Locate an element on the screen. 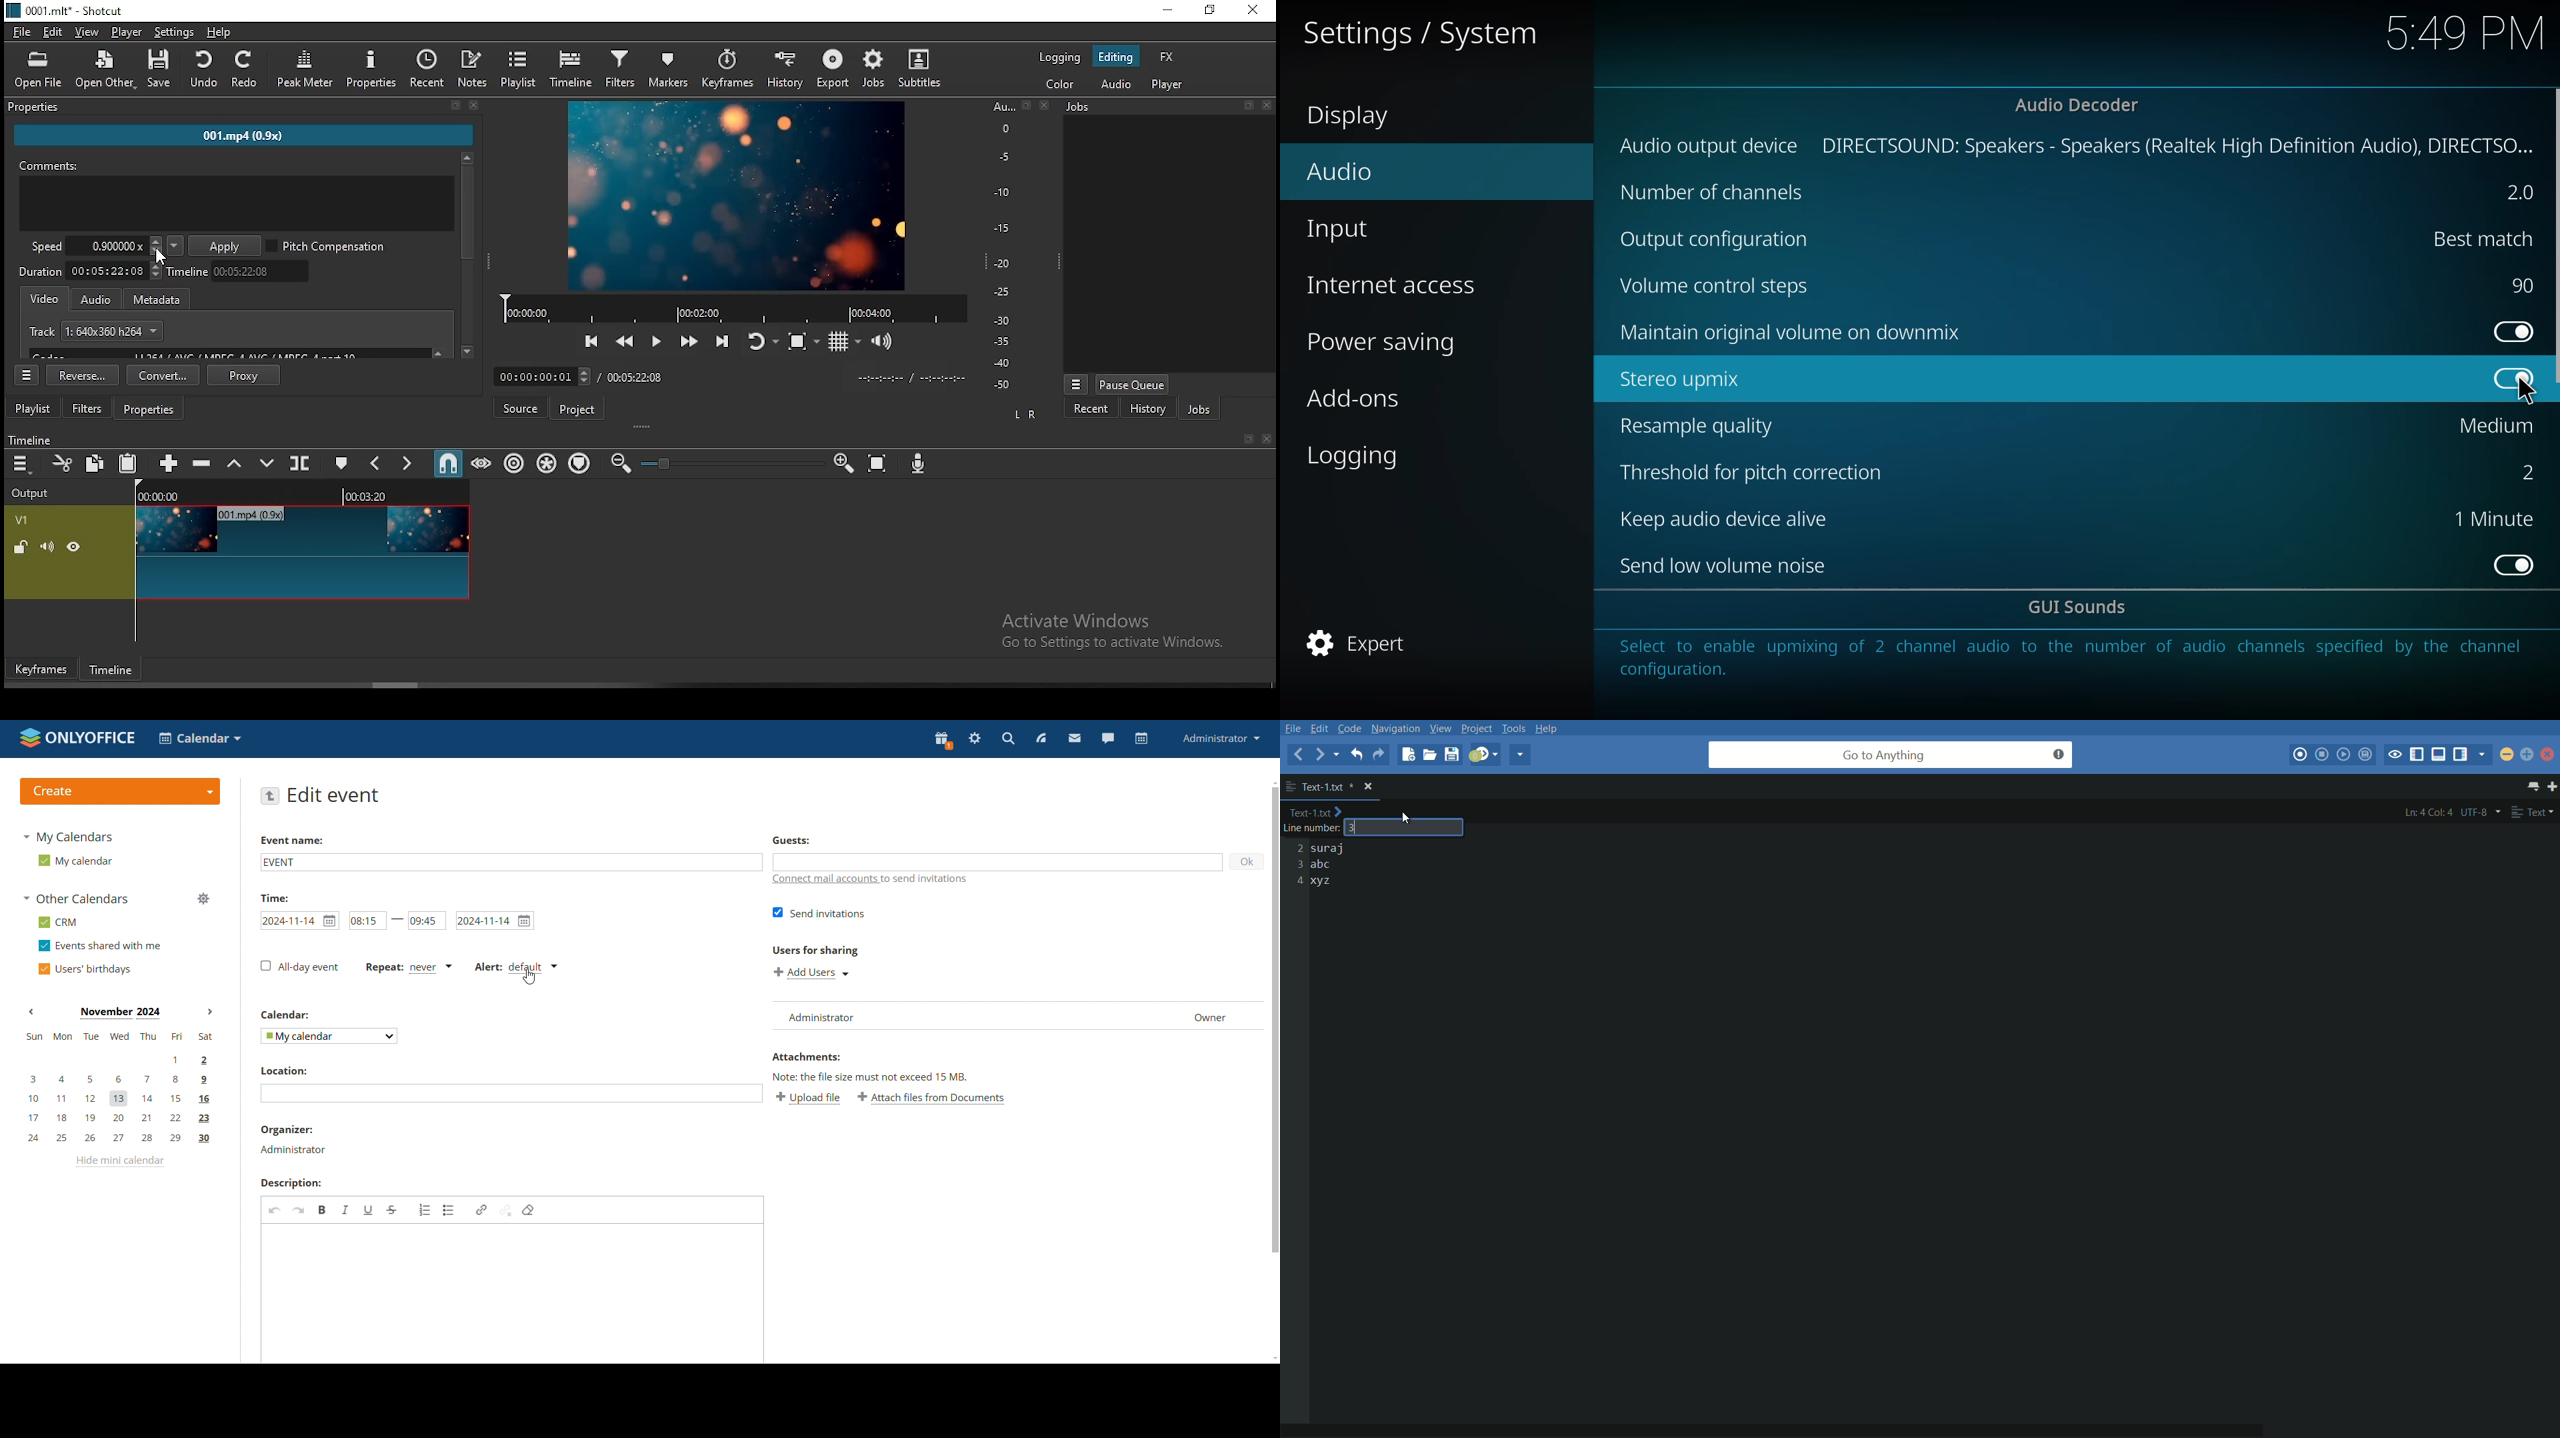  file is located at coordinates (23, 32).